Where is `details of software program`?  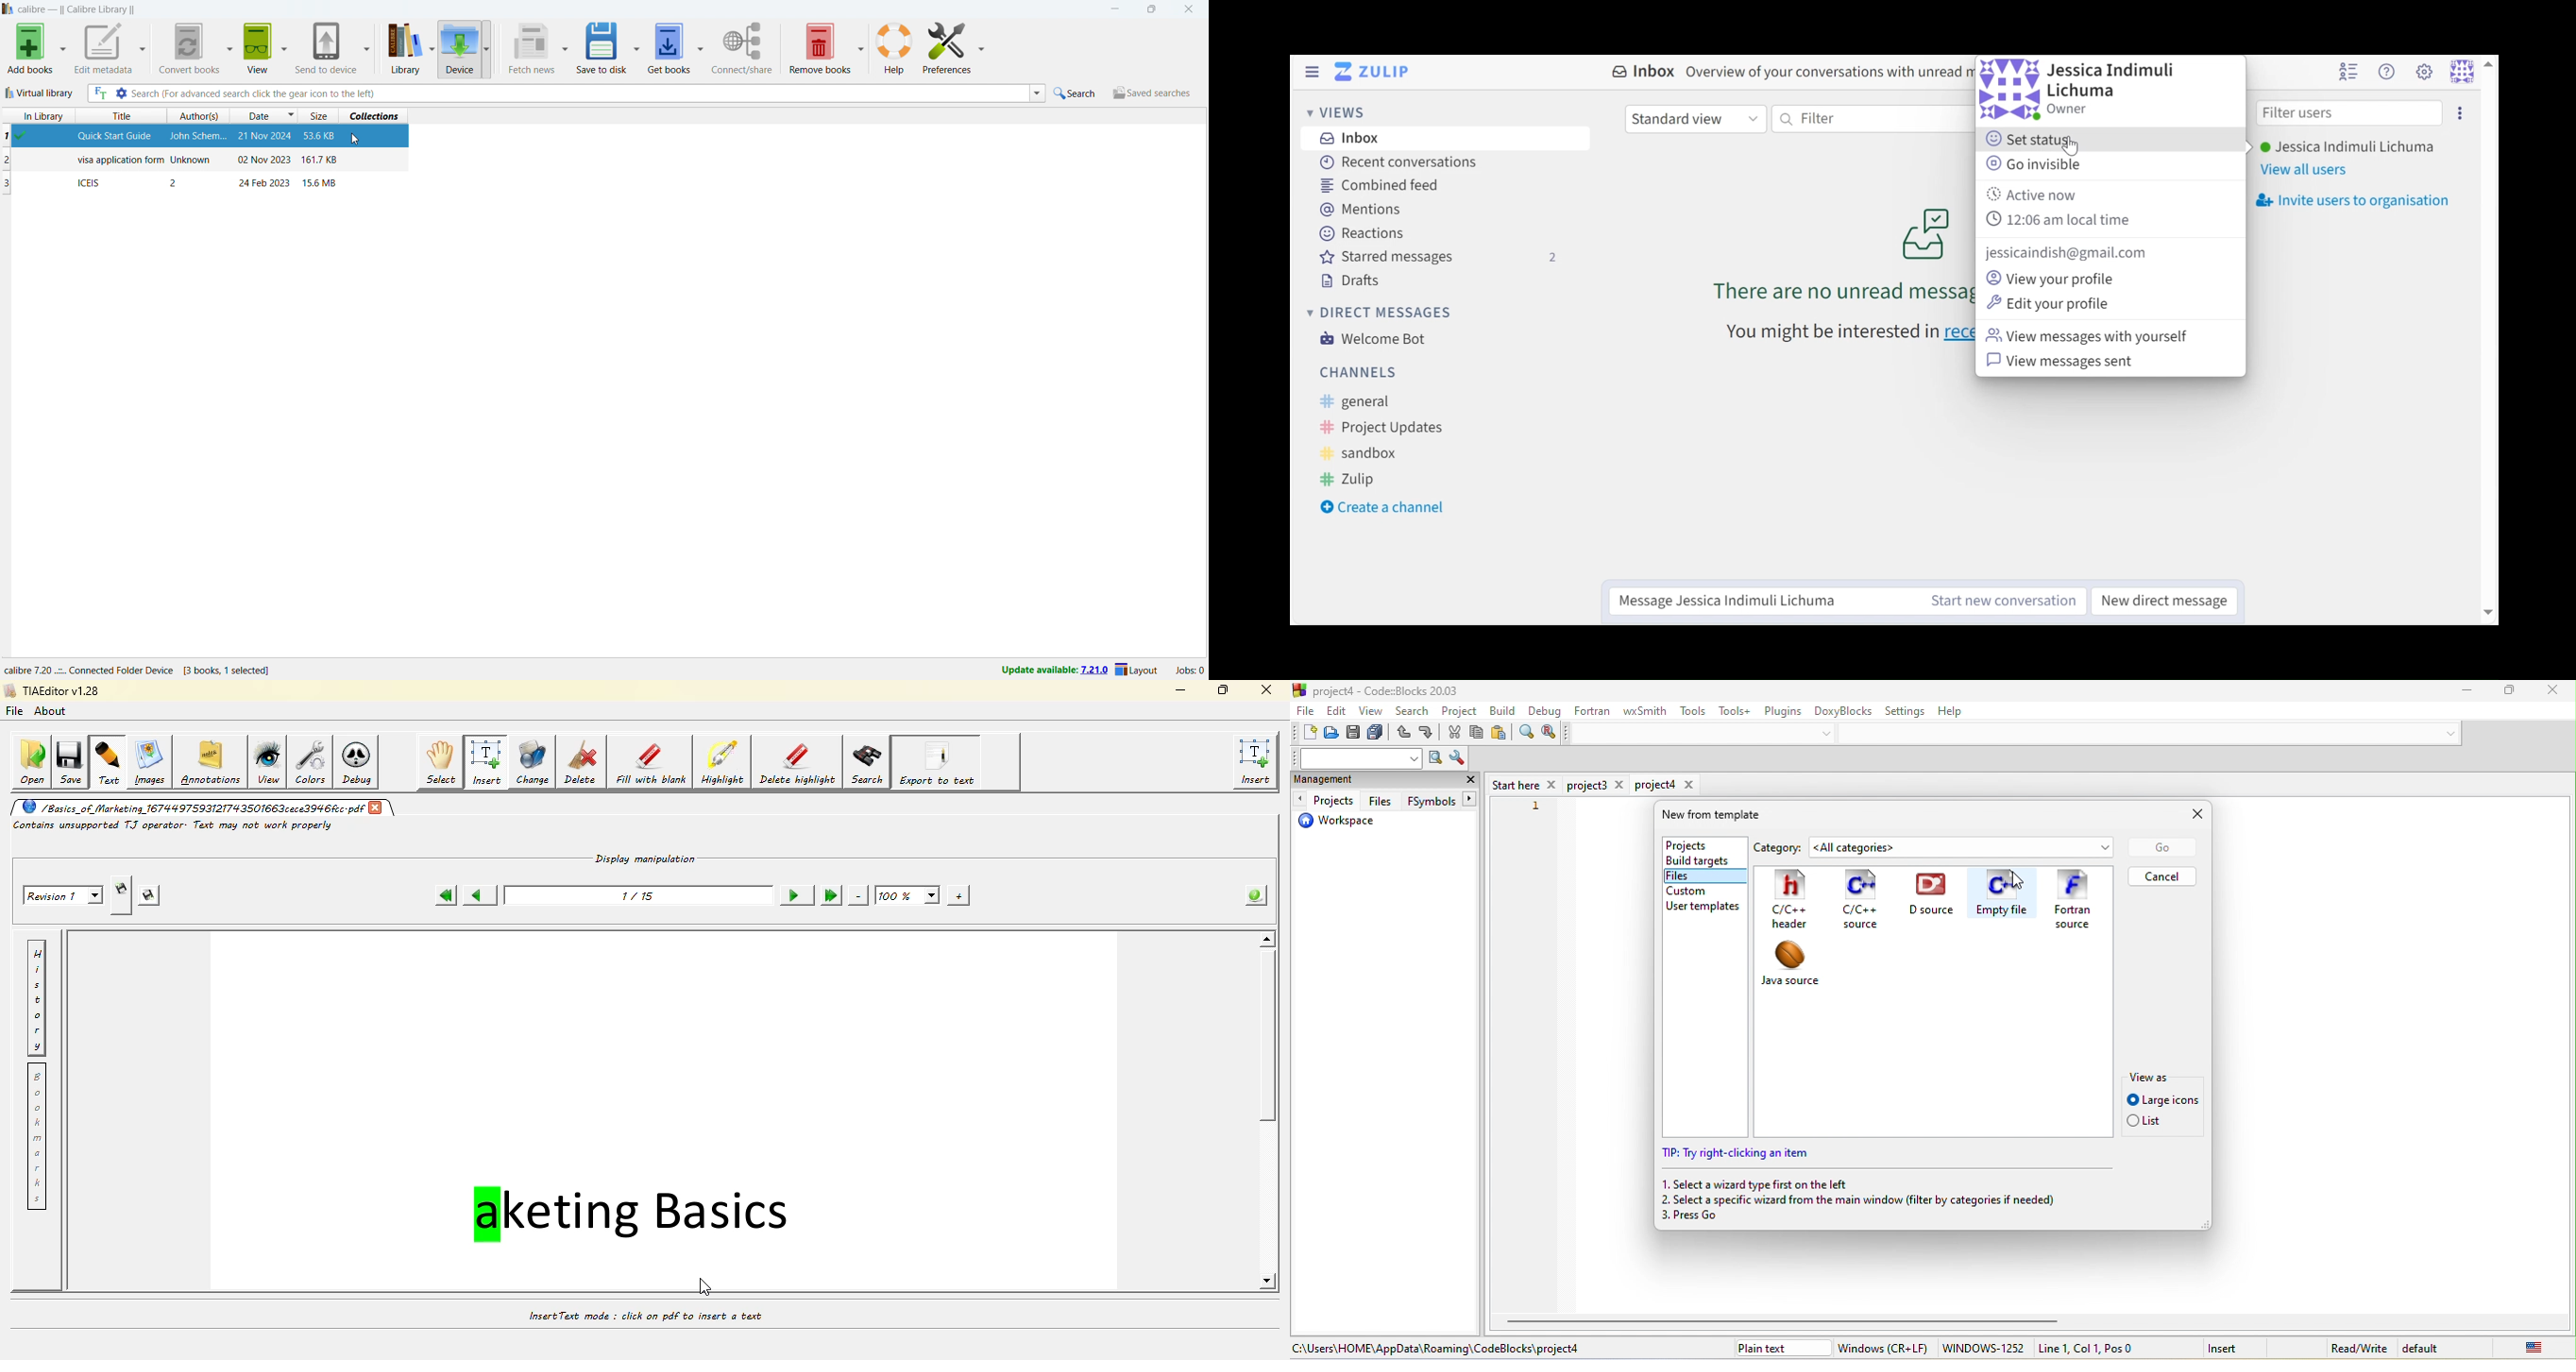
details of software program is located at coordinates (143, 667).